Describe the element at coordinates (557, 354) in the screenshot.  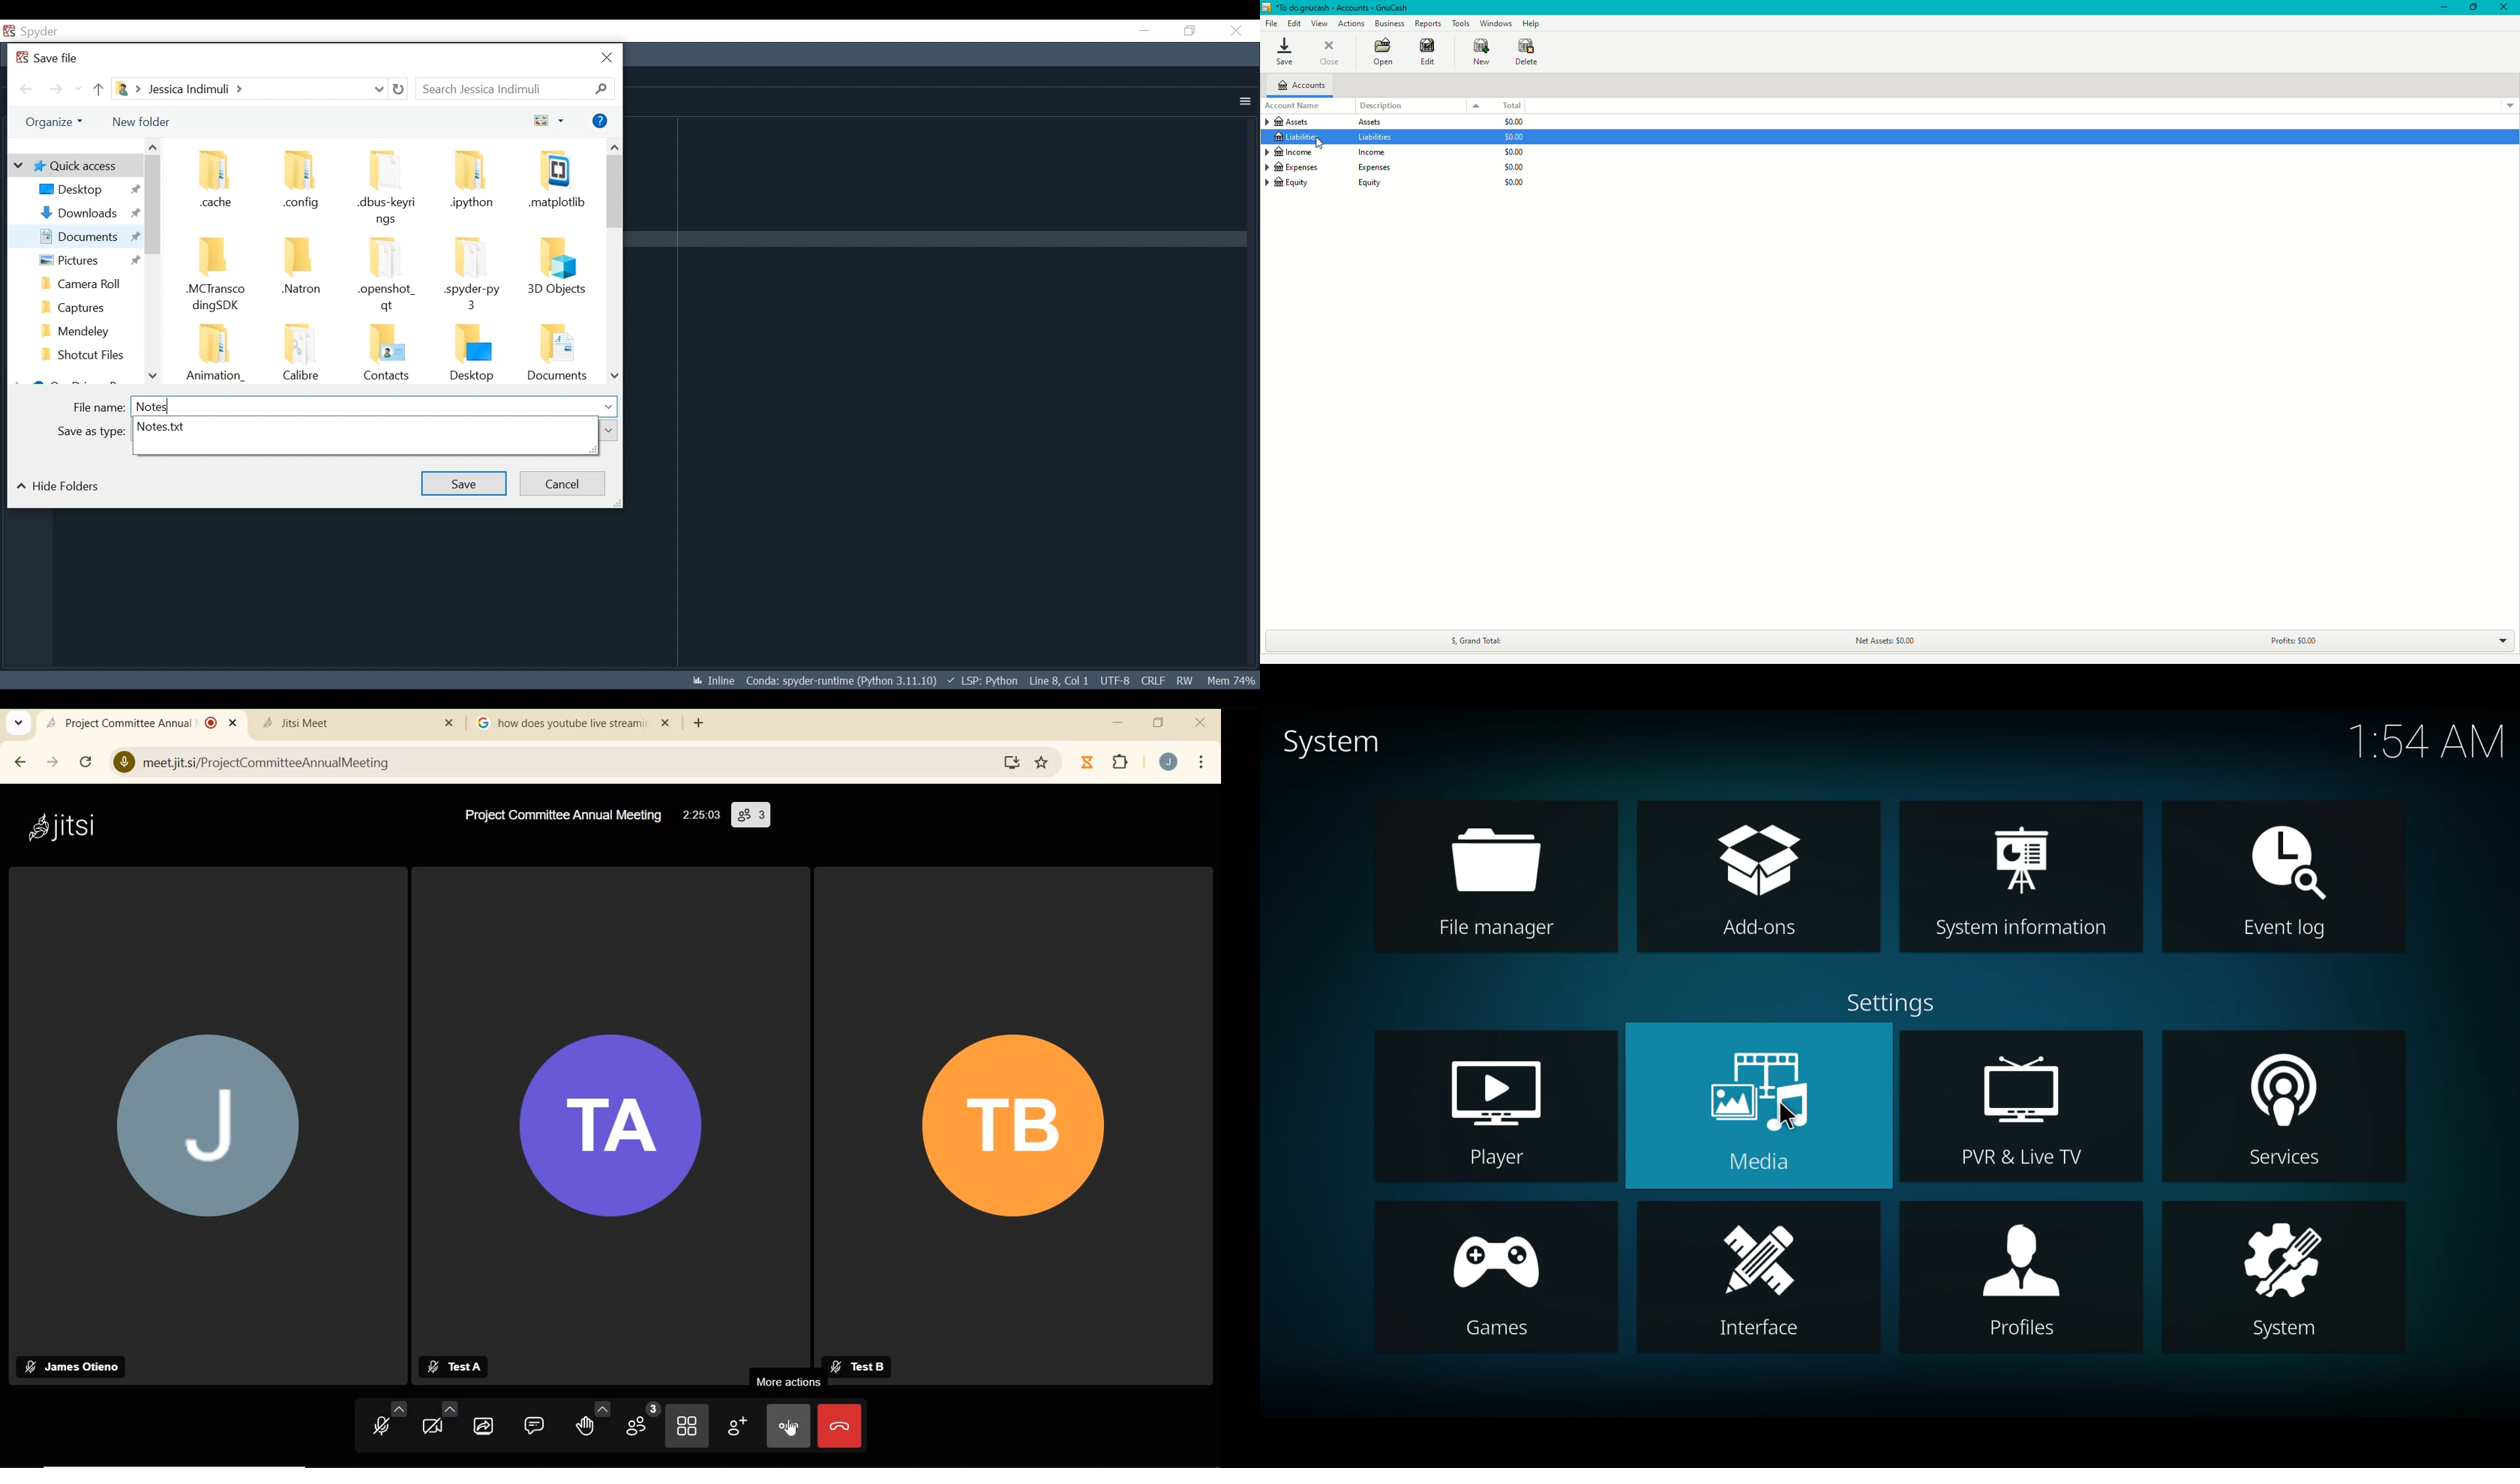
I see `Folder` at that location.